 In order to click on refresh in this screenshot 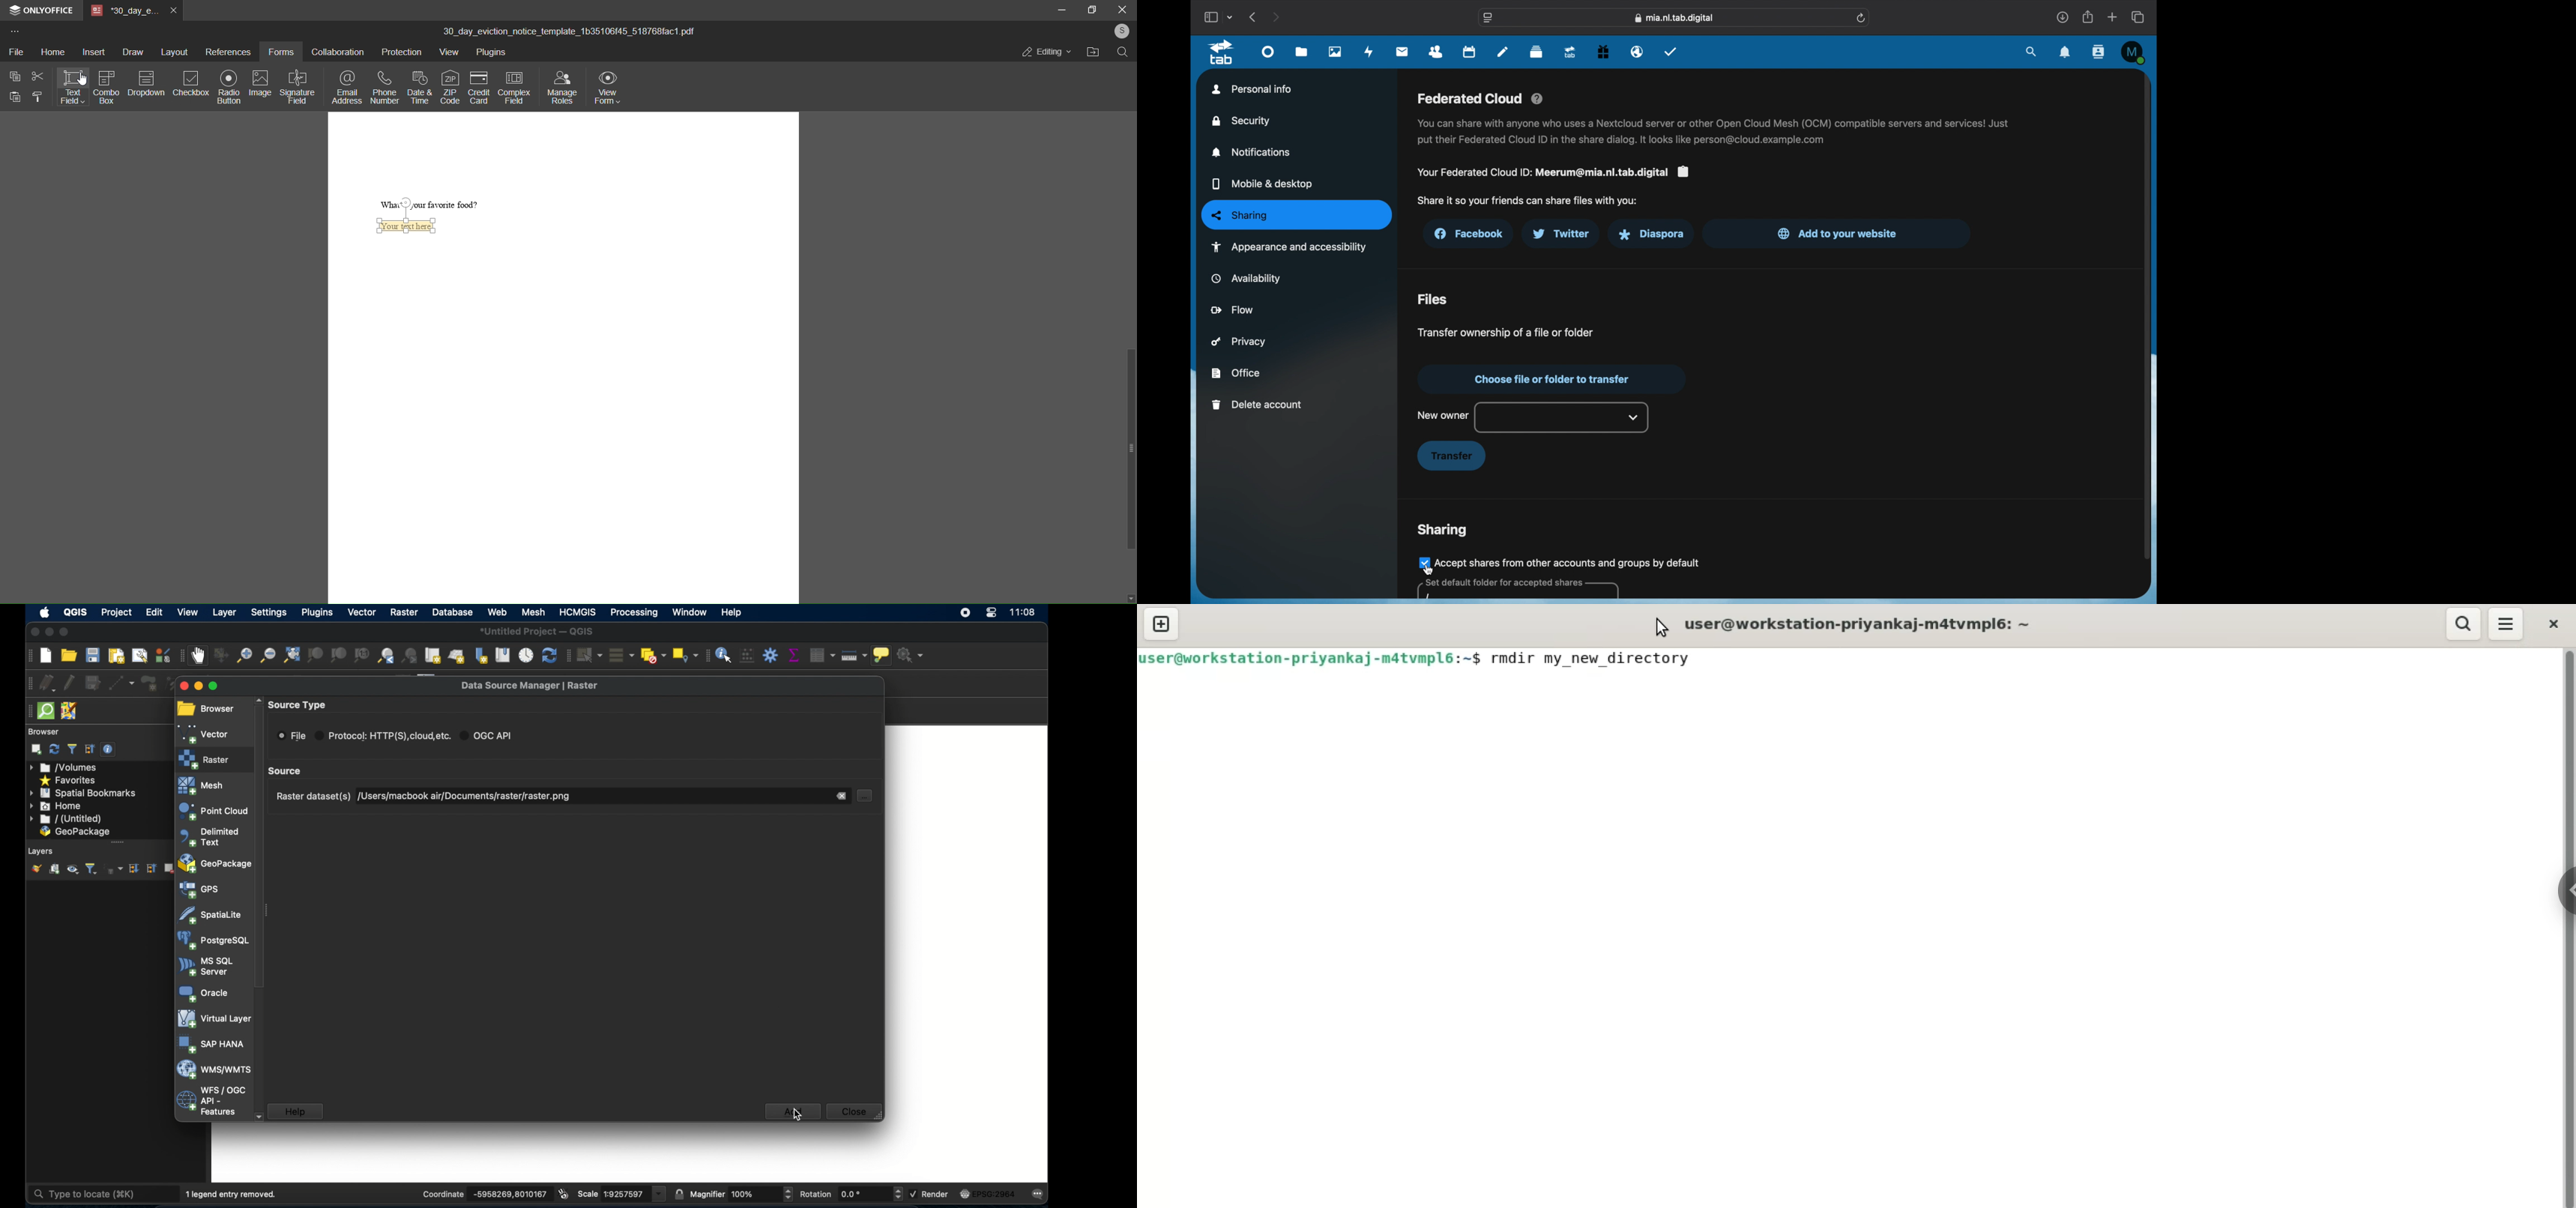, I will do `click(54, 749)`.